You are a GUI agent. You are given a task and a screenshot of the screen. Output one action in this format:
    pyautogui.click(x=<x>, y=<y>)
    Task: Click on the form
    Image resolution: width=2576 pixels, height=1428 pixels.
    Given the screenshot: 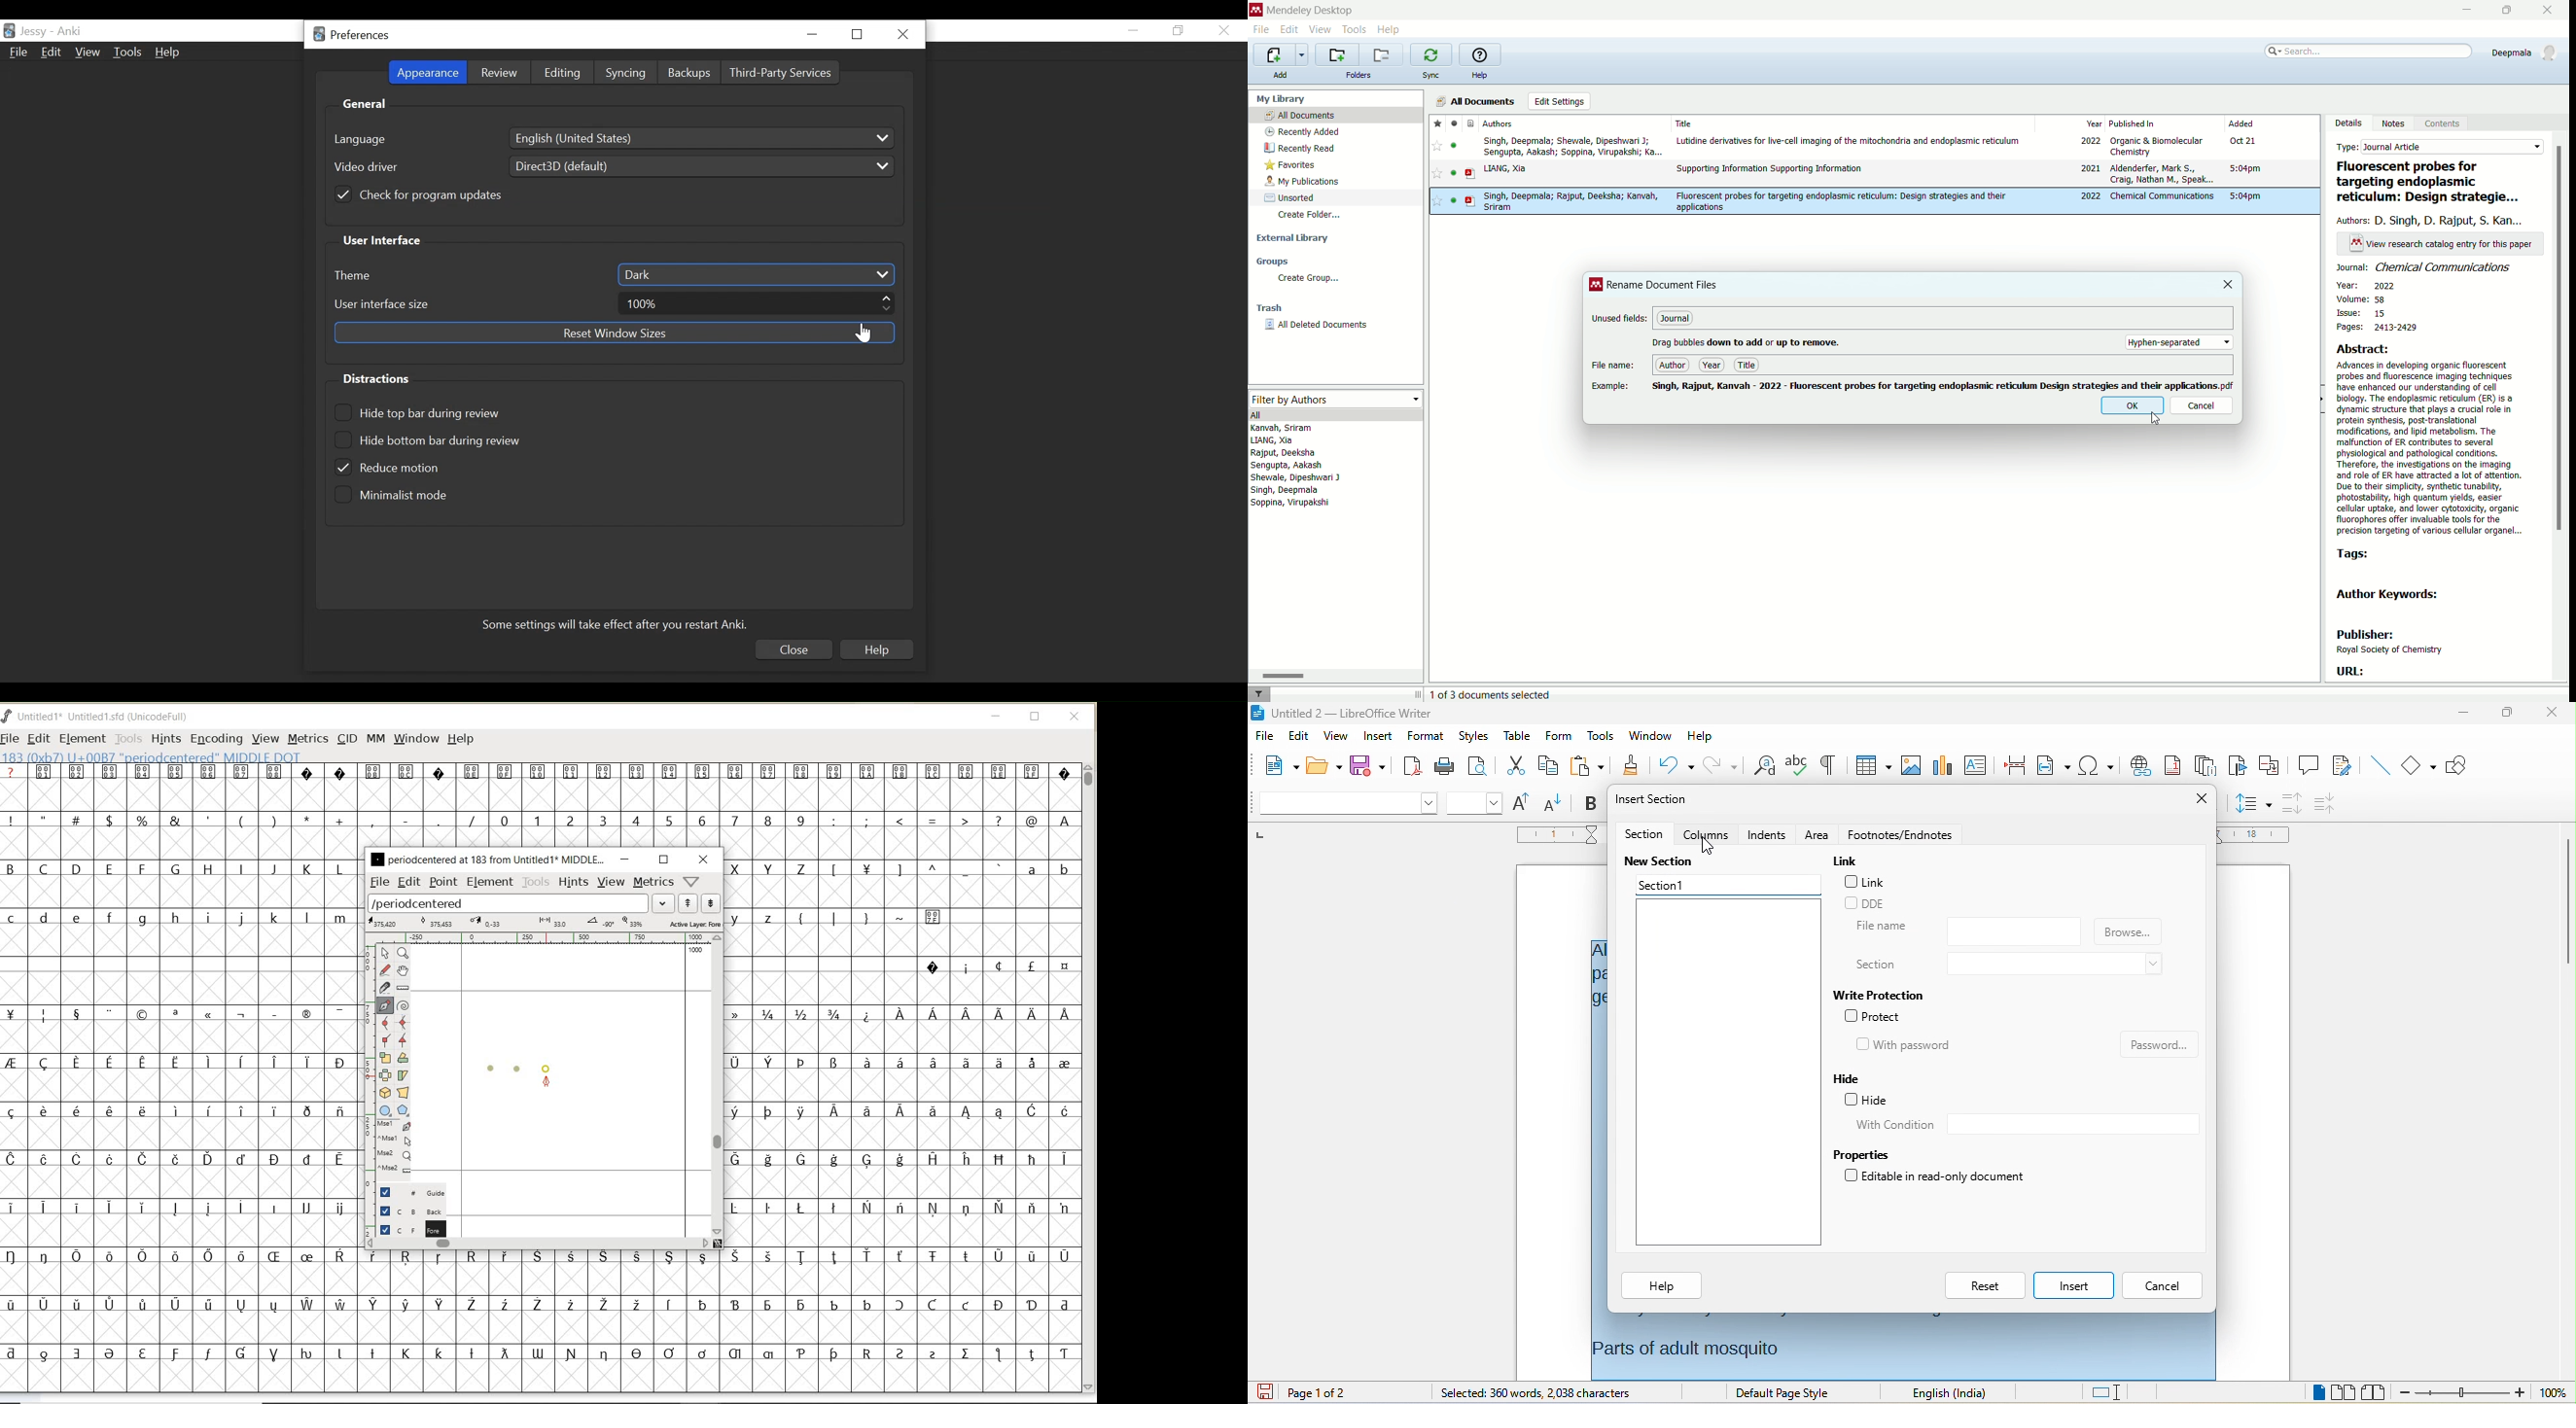 What is the action you would take?
    pyautogui.click(x=1557, y=734)
    